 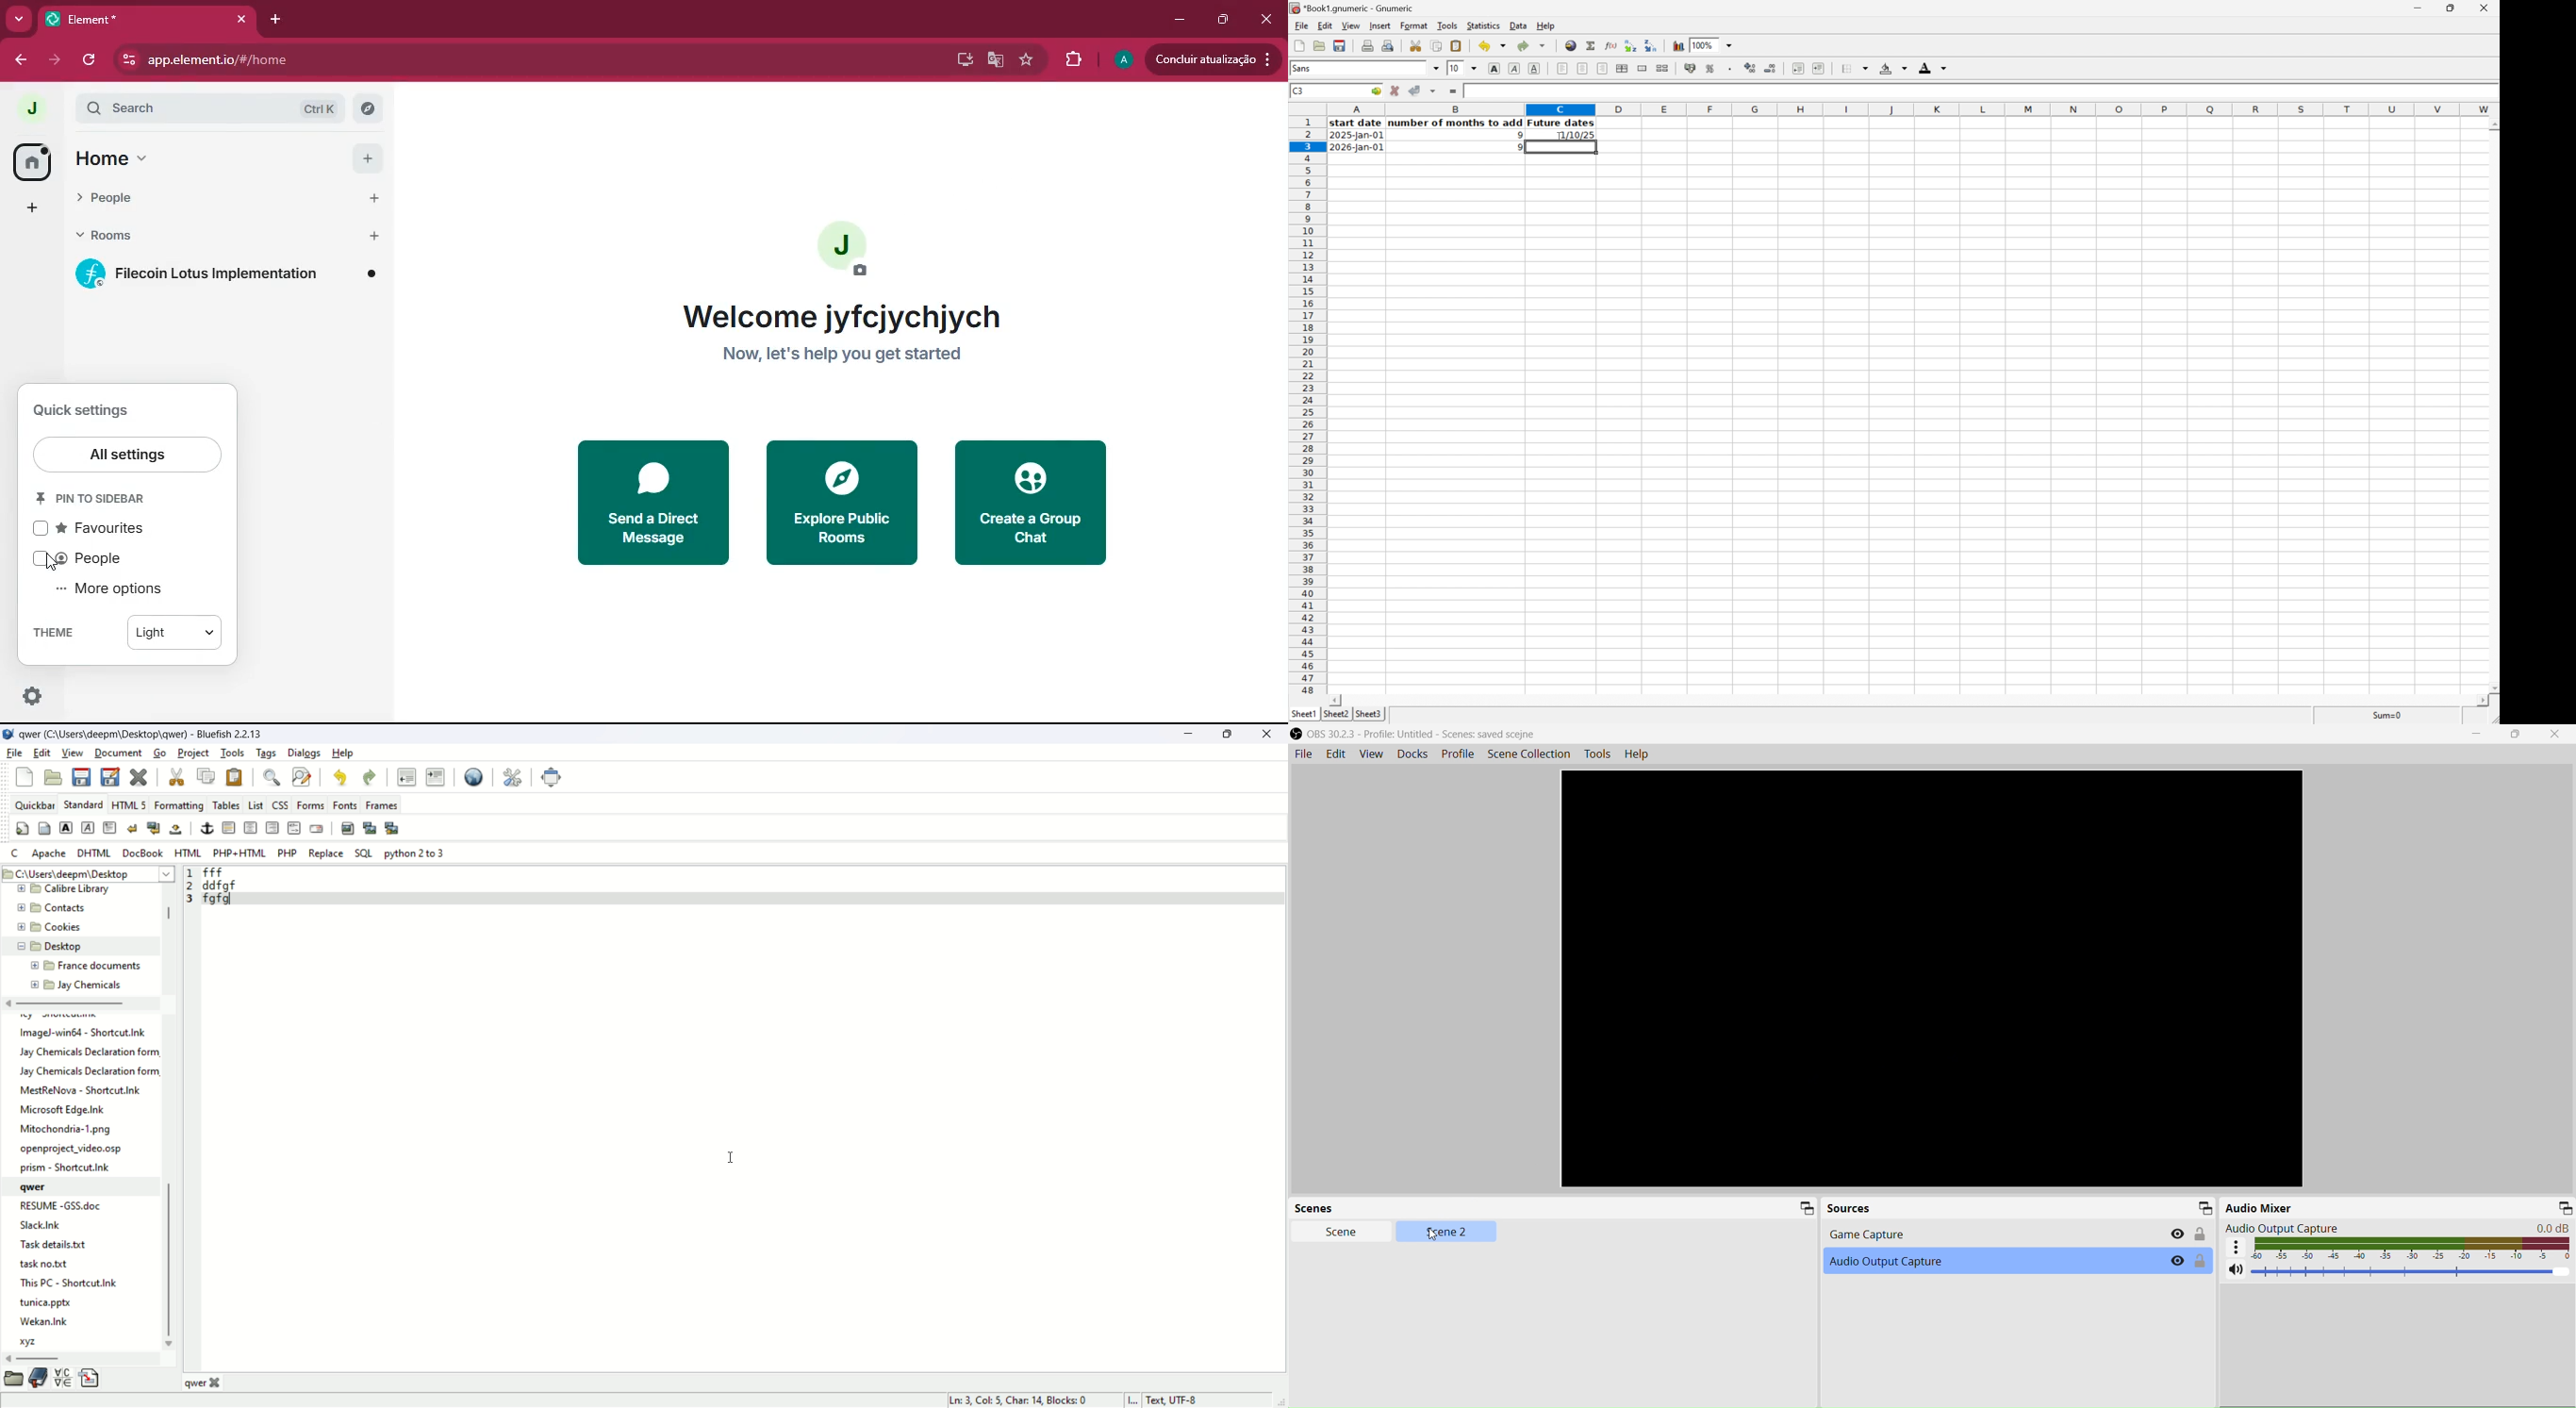 I want to click on Audio Mixer, so click(x=2259, y=1207).